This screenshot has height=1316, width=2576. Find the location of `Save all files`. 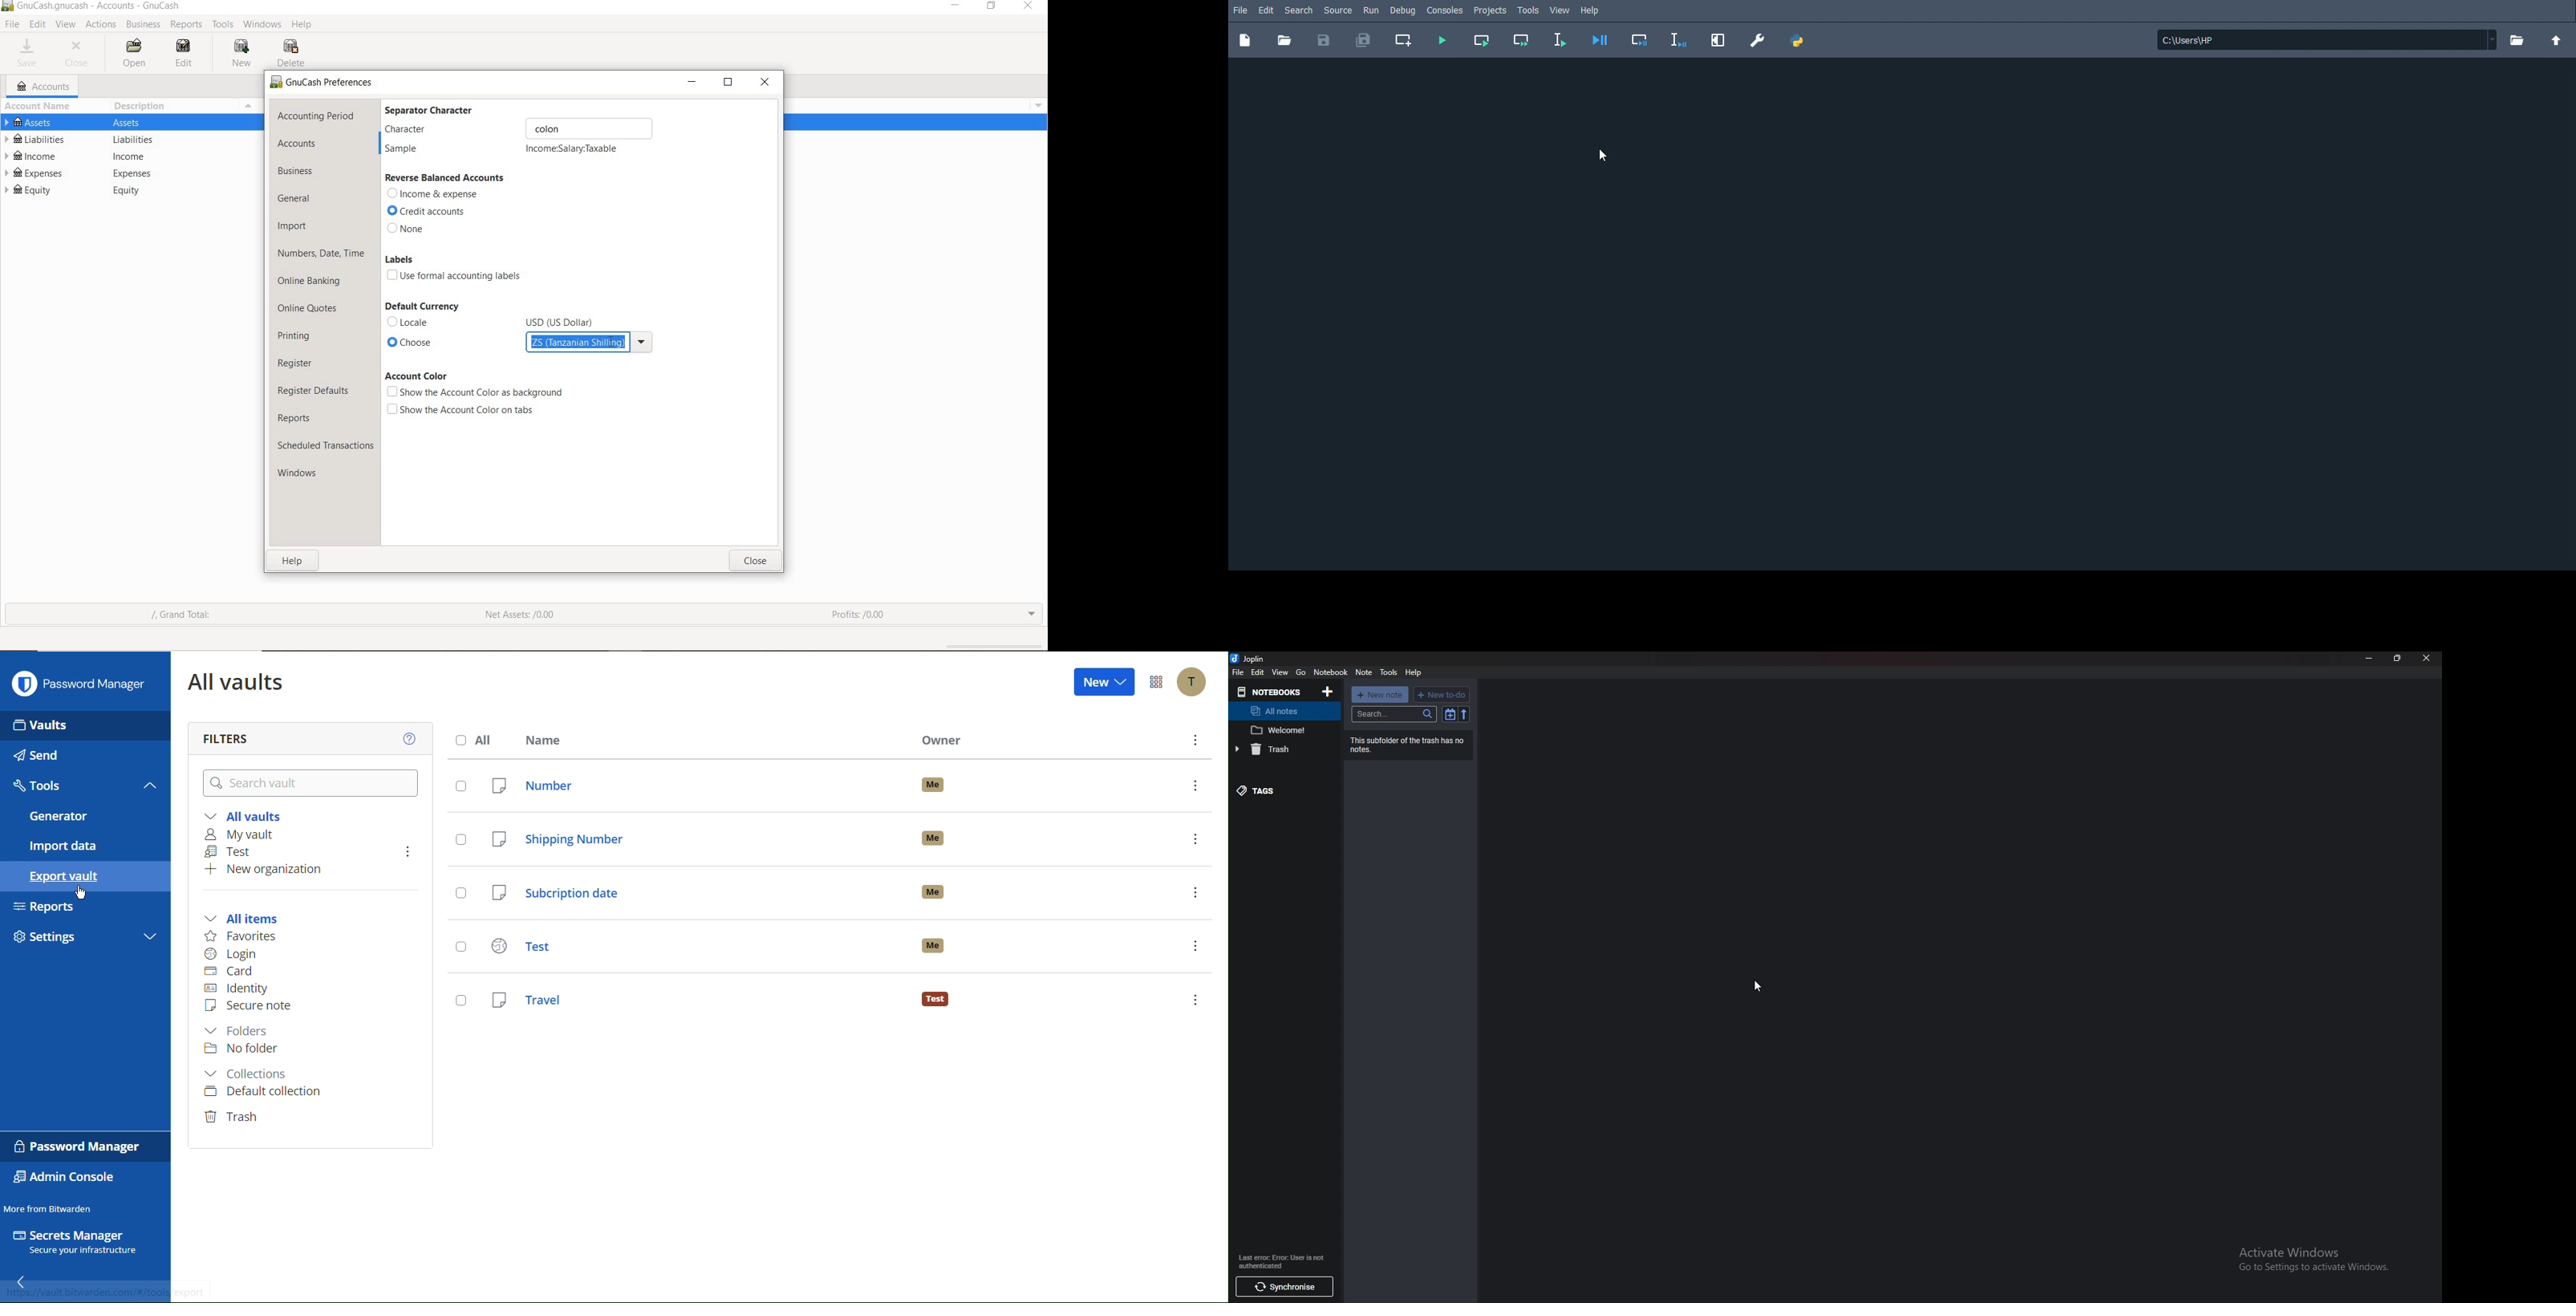

Save all files is located at coordinates (1364, 40).